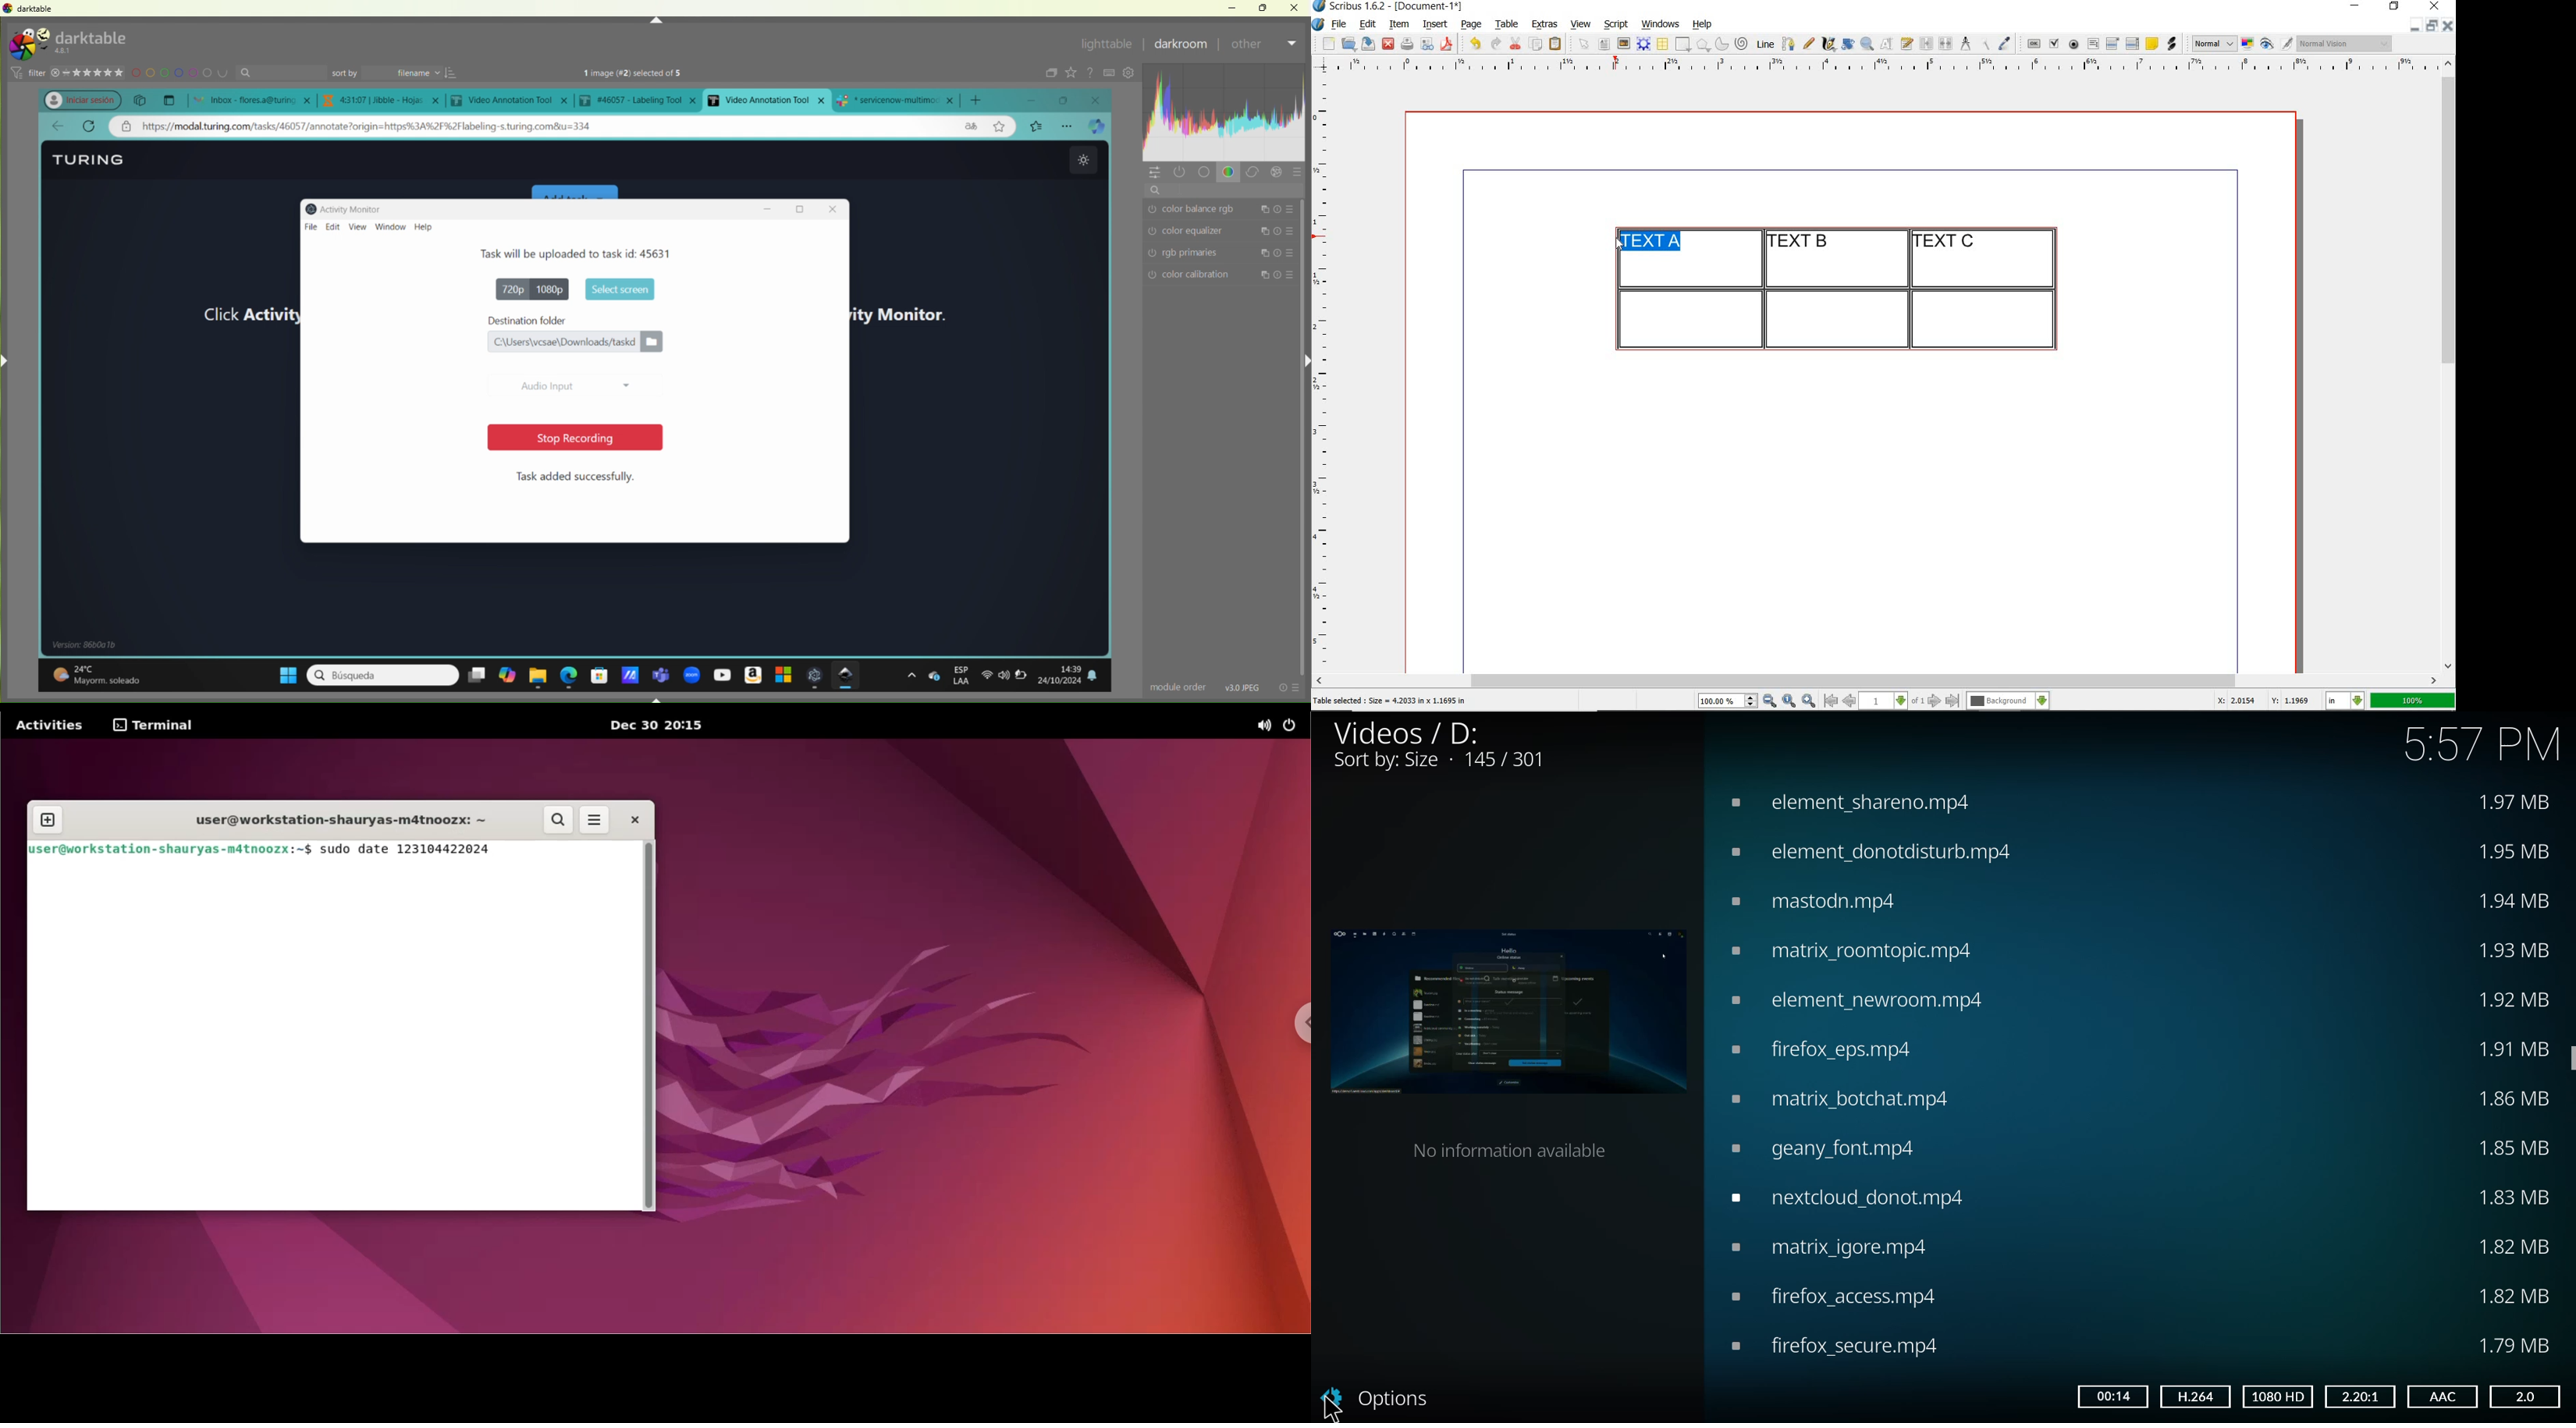 Image resolution: width=2576 pixels, height=1428 pixels. I want to click on calligraphic line, so click(1830, 44).